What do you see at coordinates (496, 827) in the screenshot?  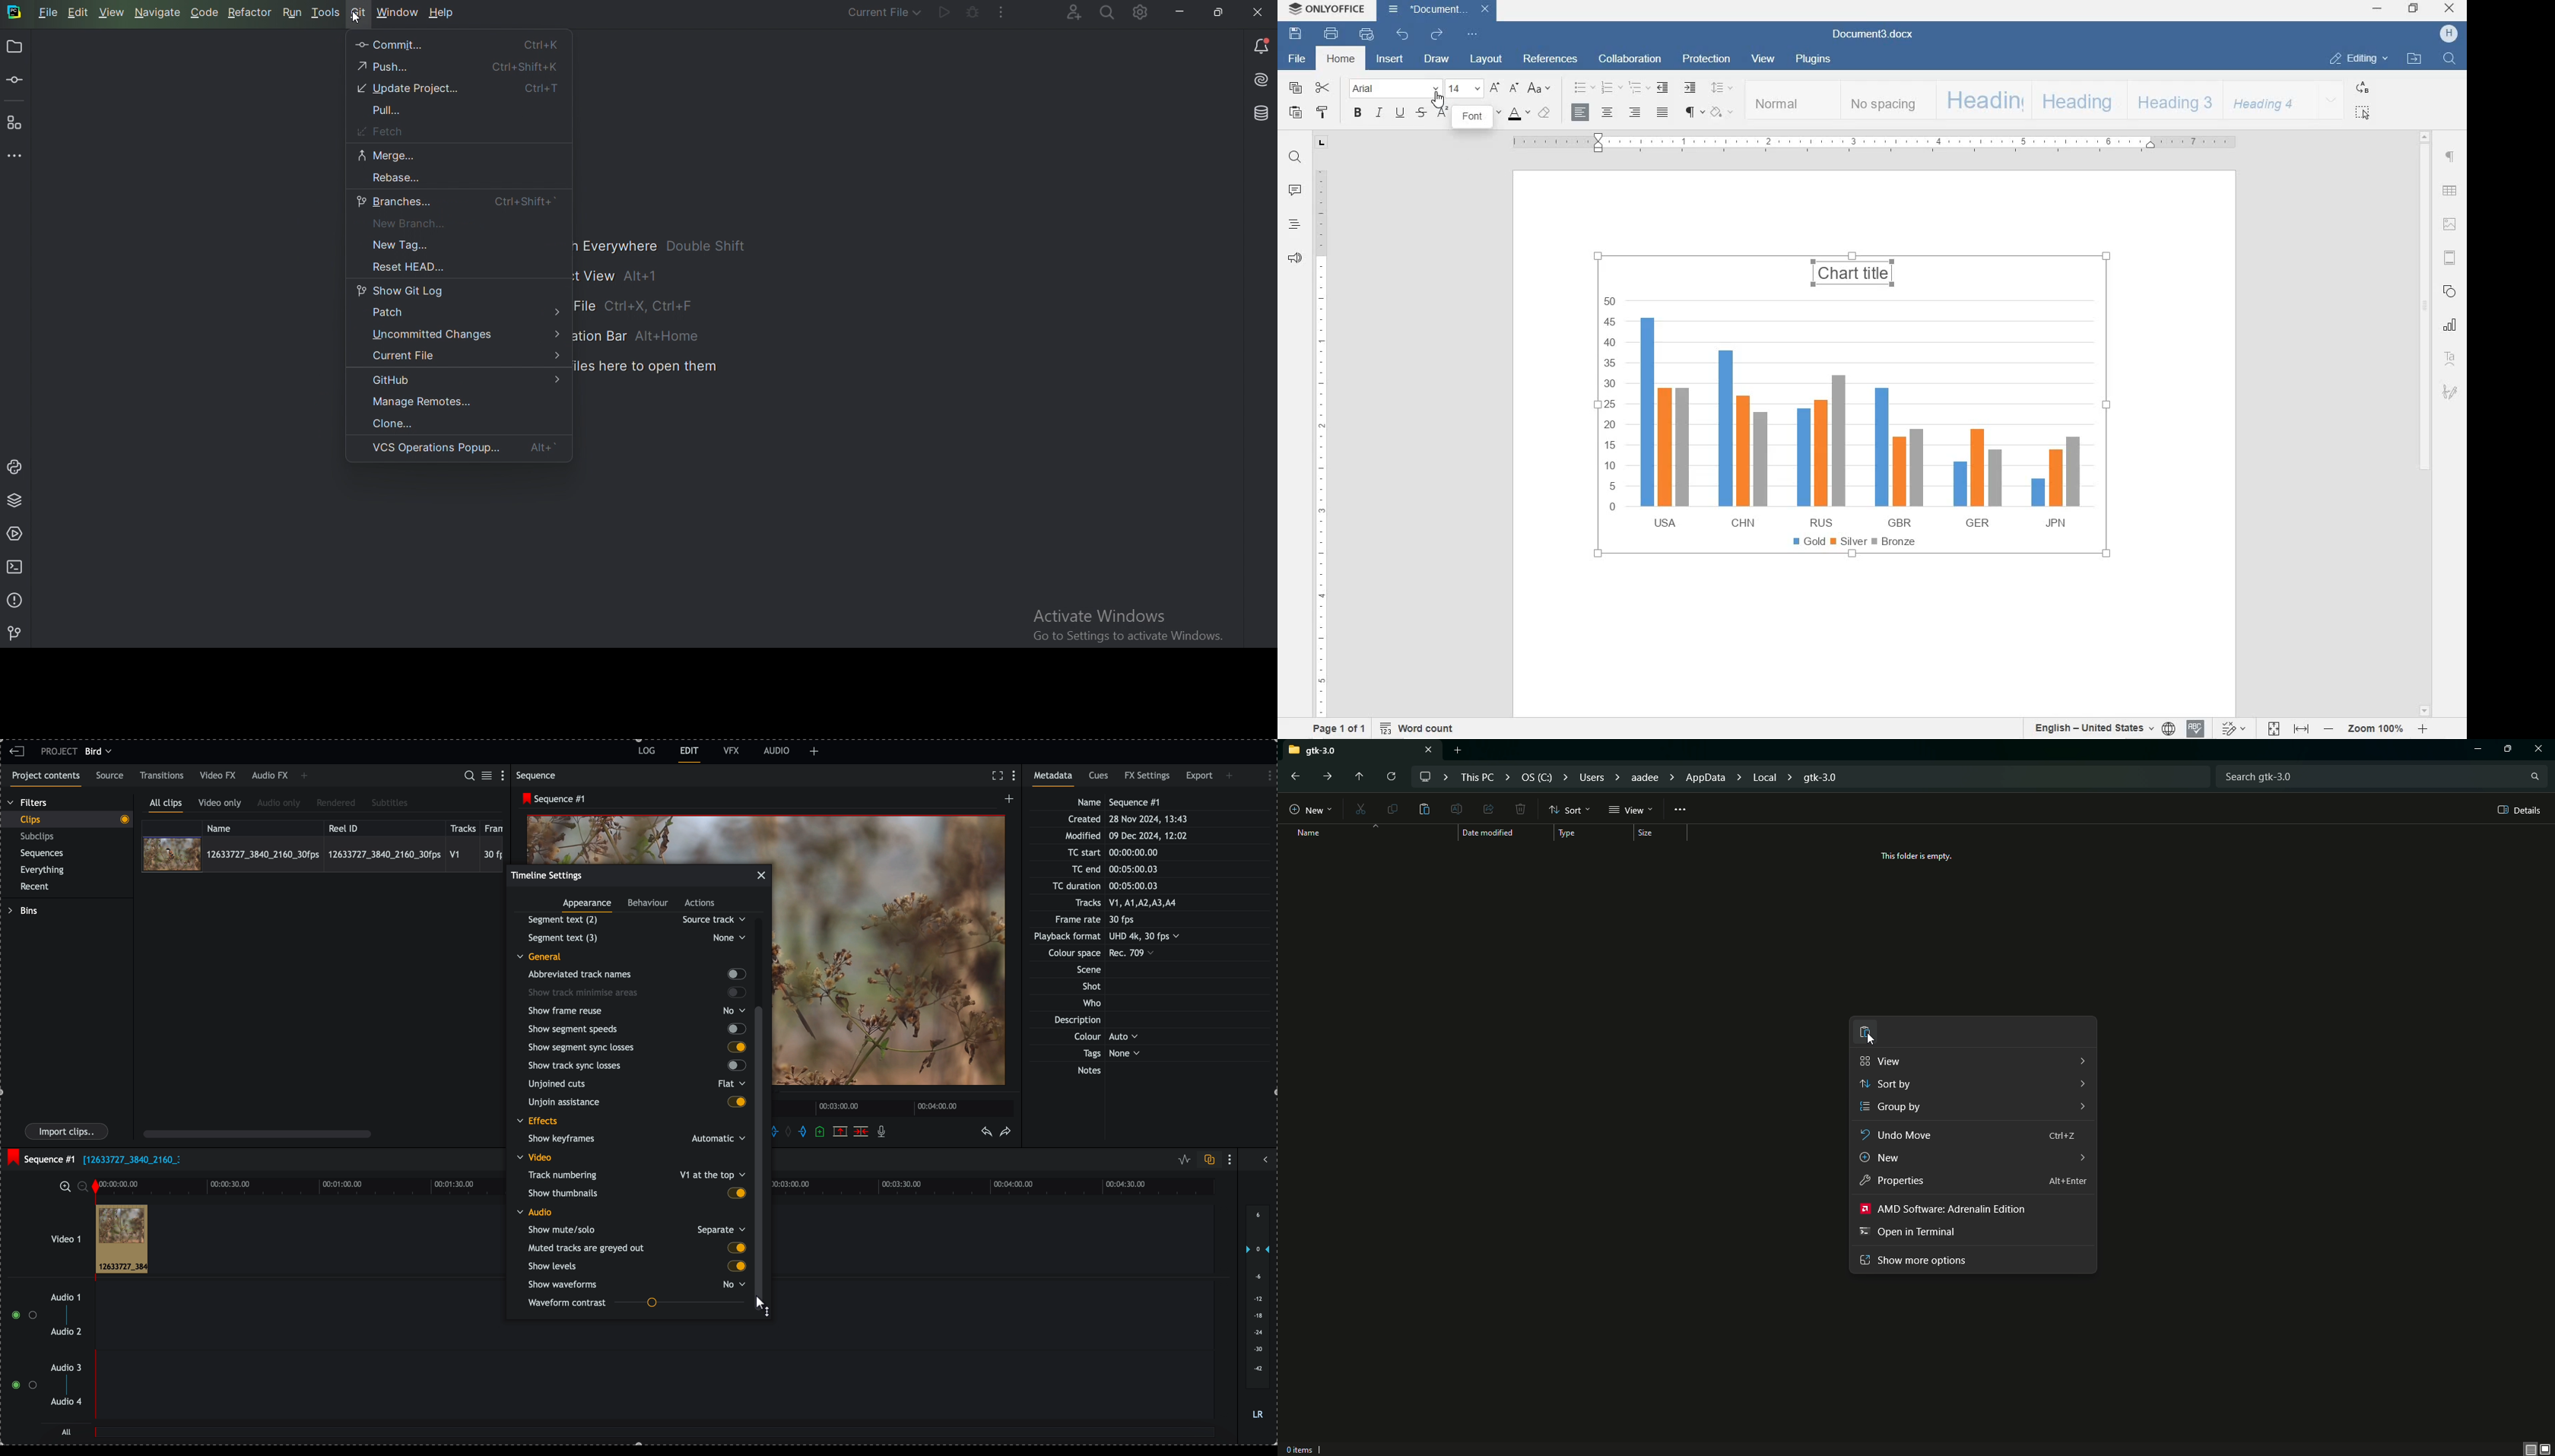 I see `frame` at bounding box center [496, 827].